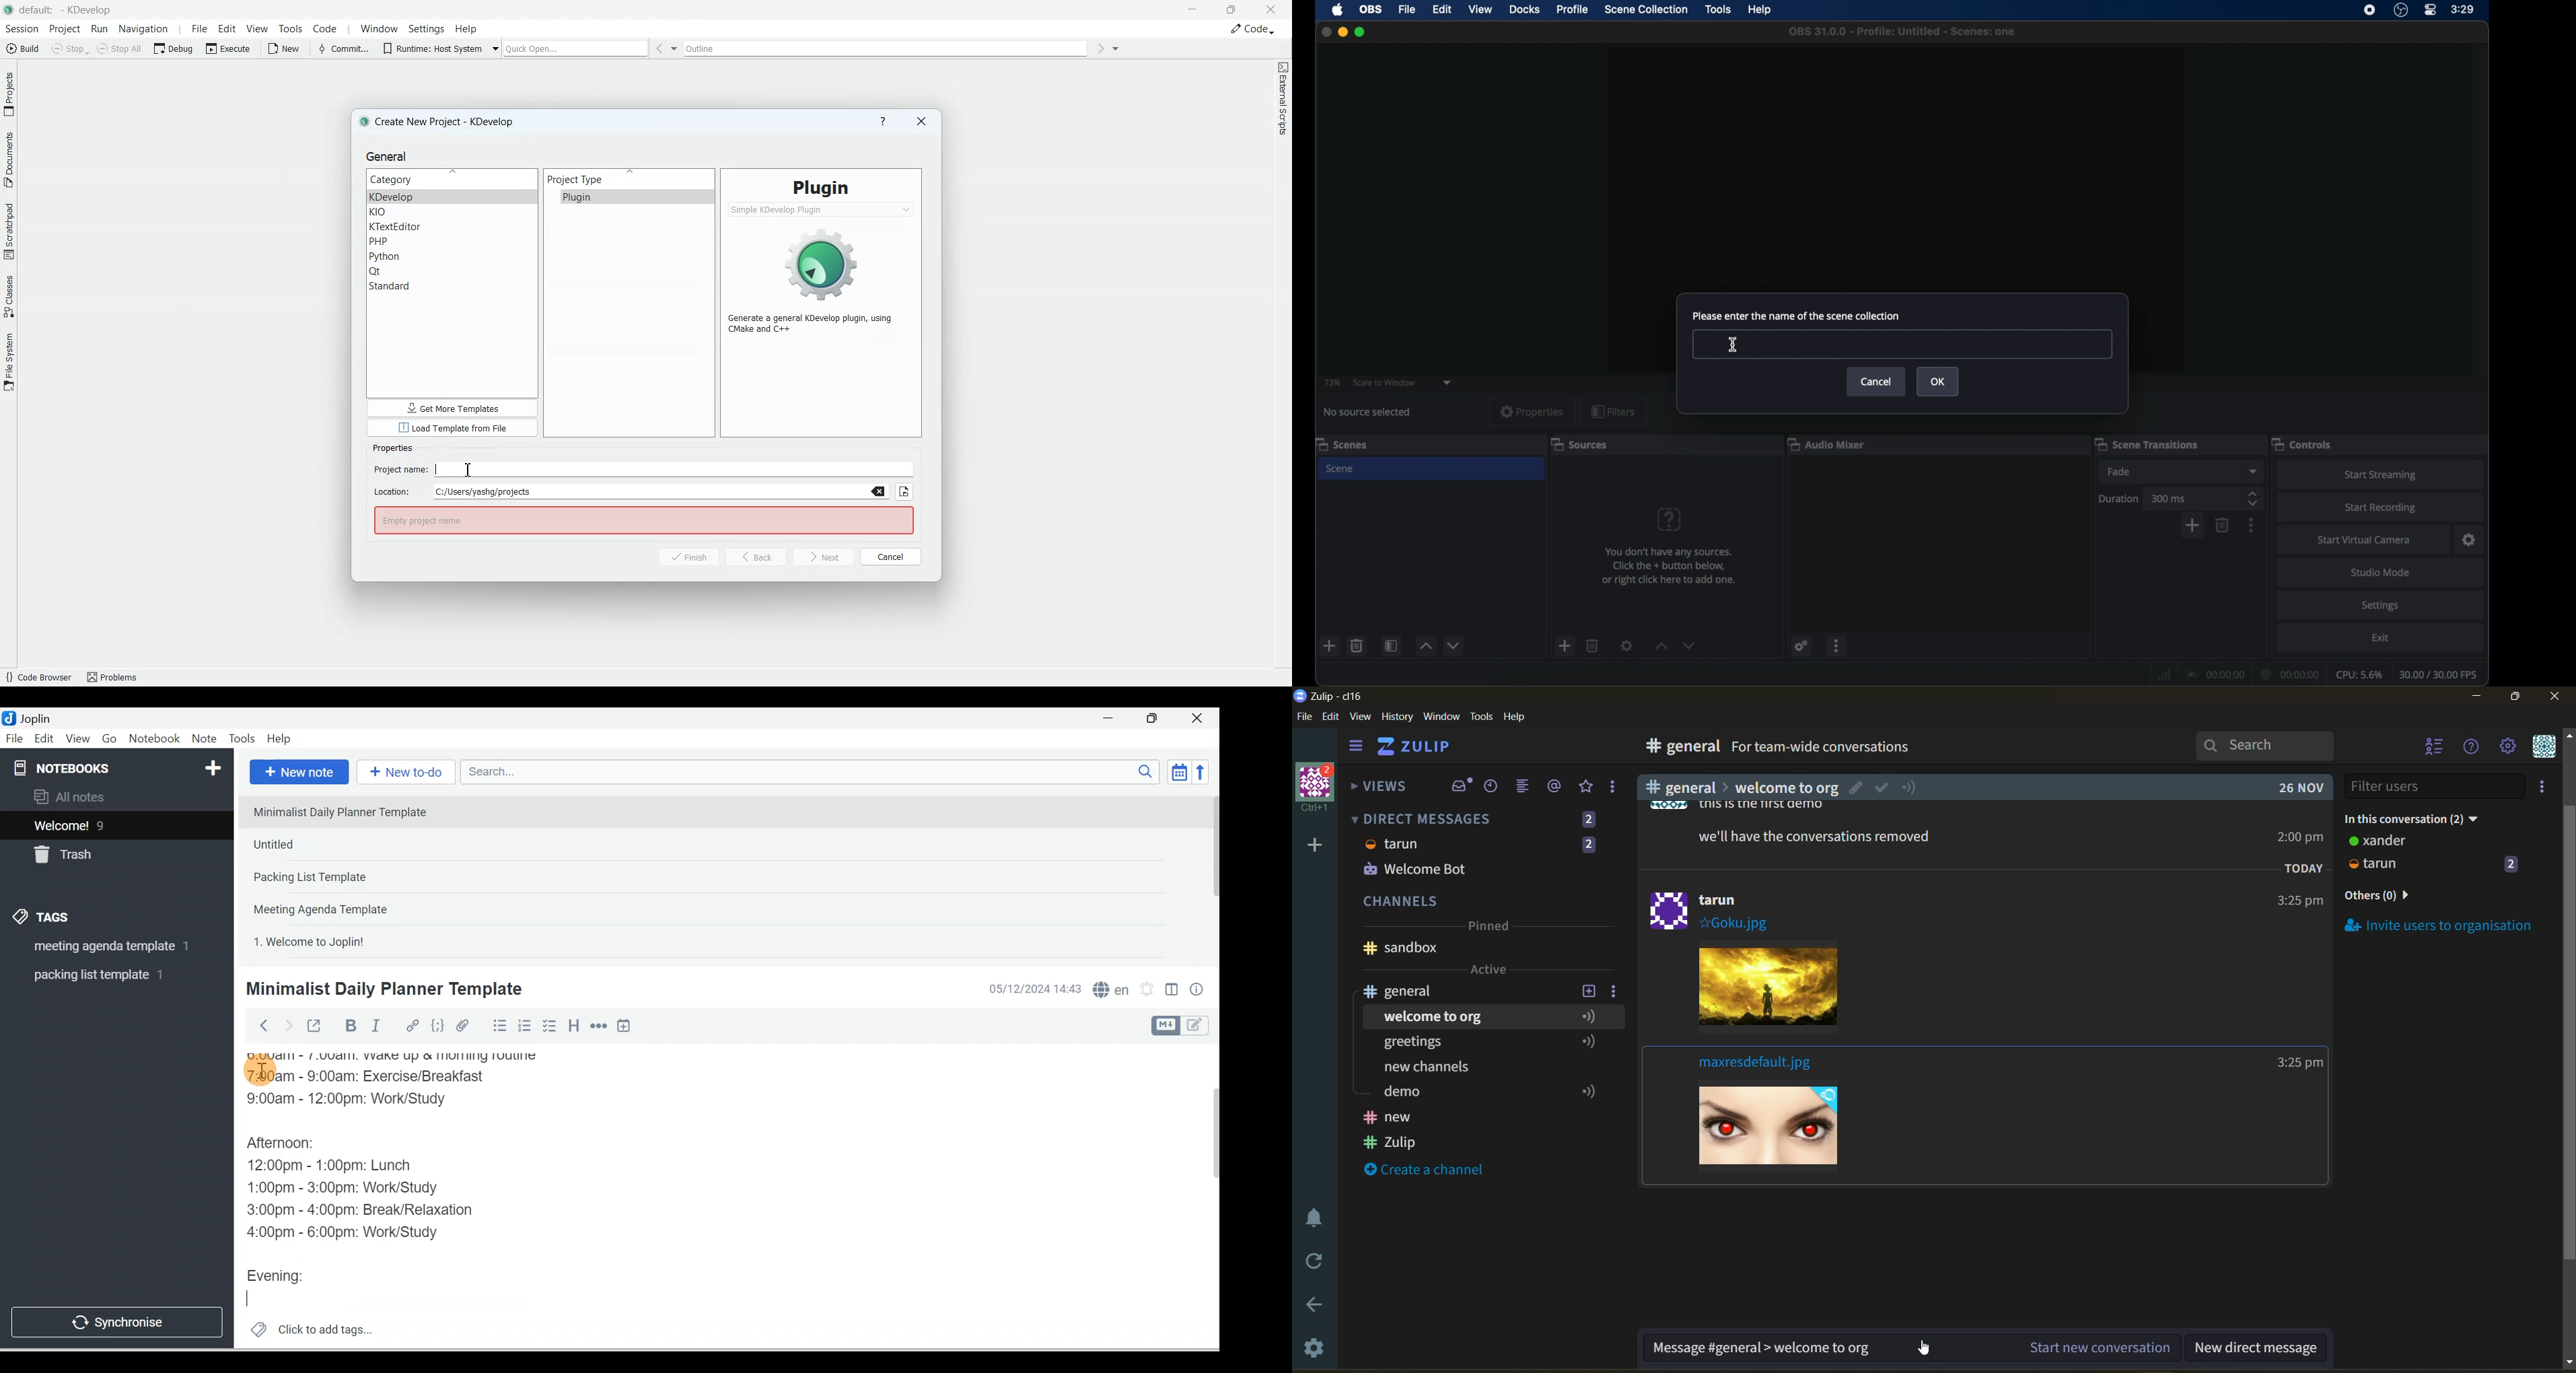  I want to click on question mark icon, so click(1670, 519).